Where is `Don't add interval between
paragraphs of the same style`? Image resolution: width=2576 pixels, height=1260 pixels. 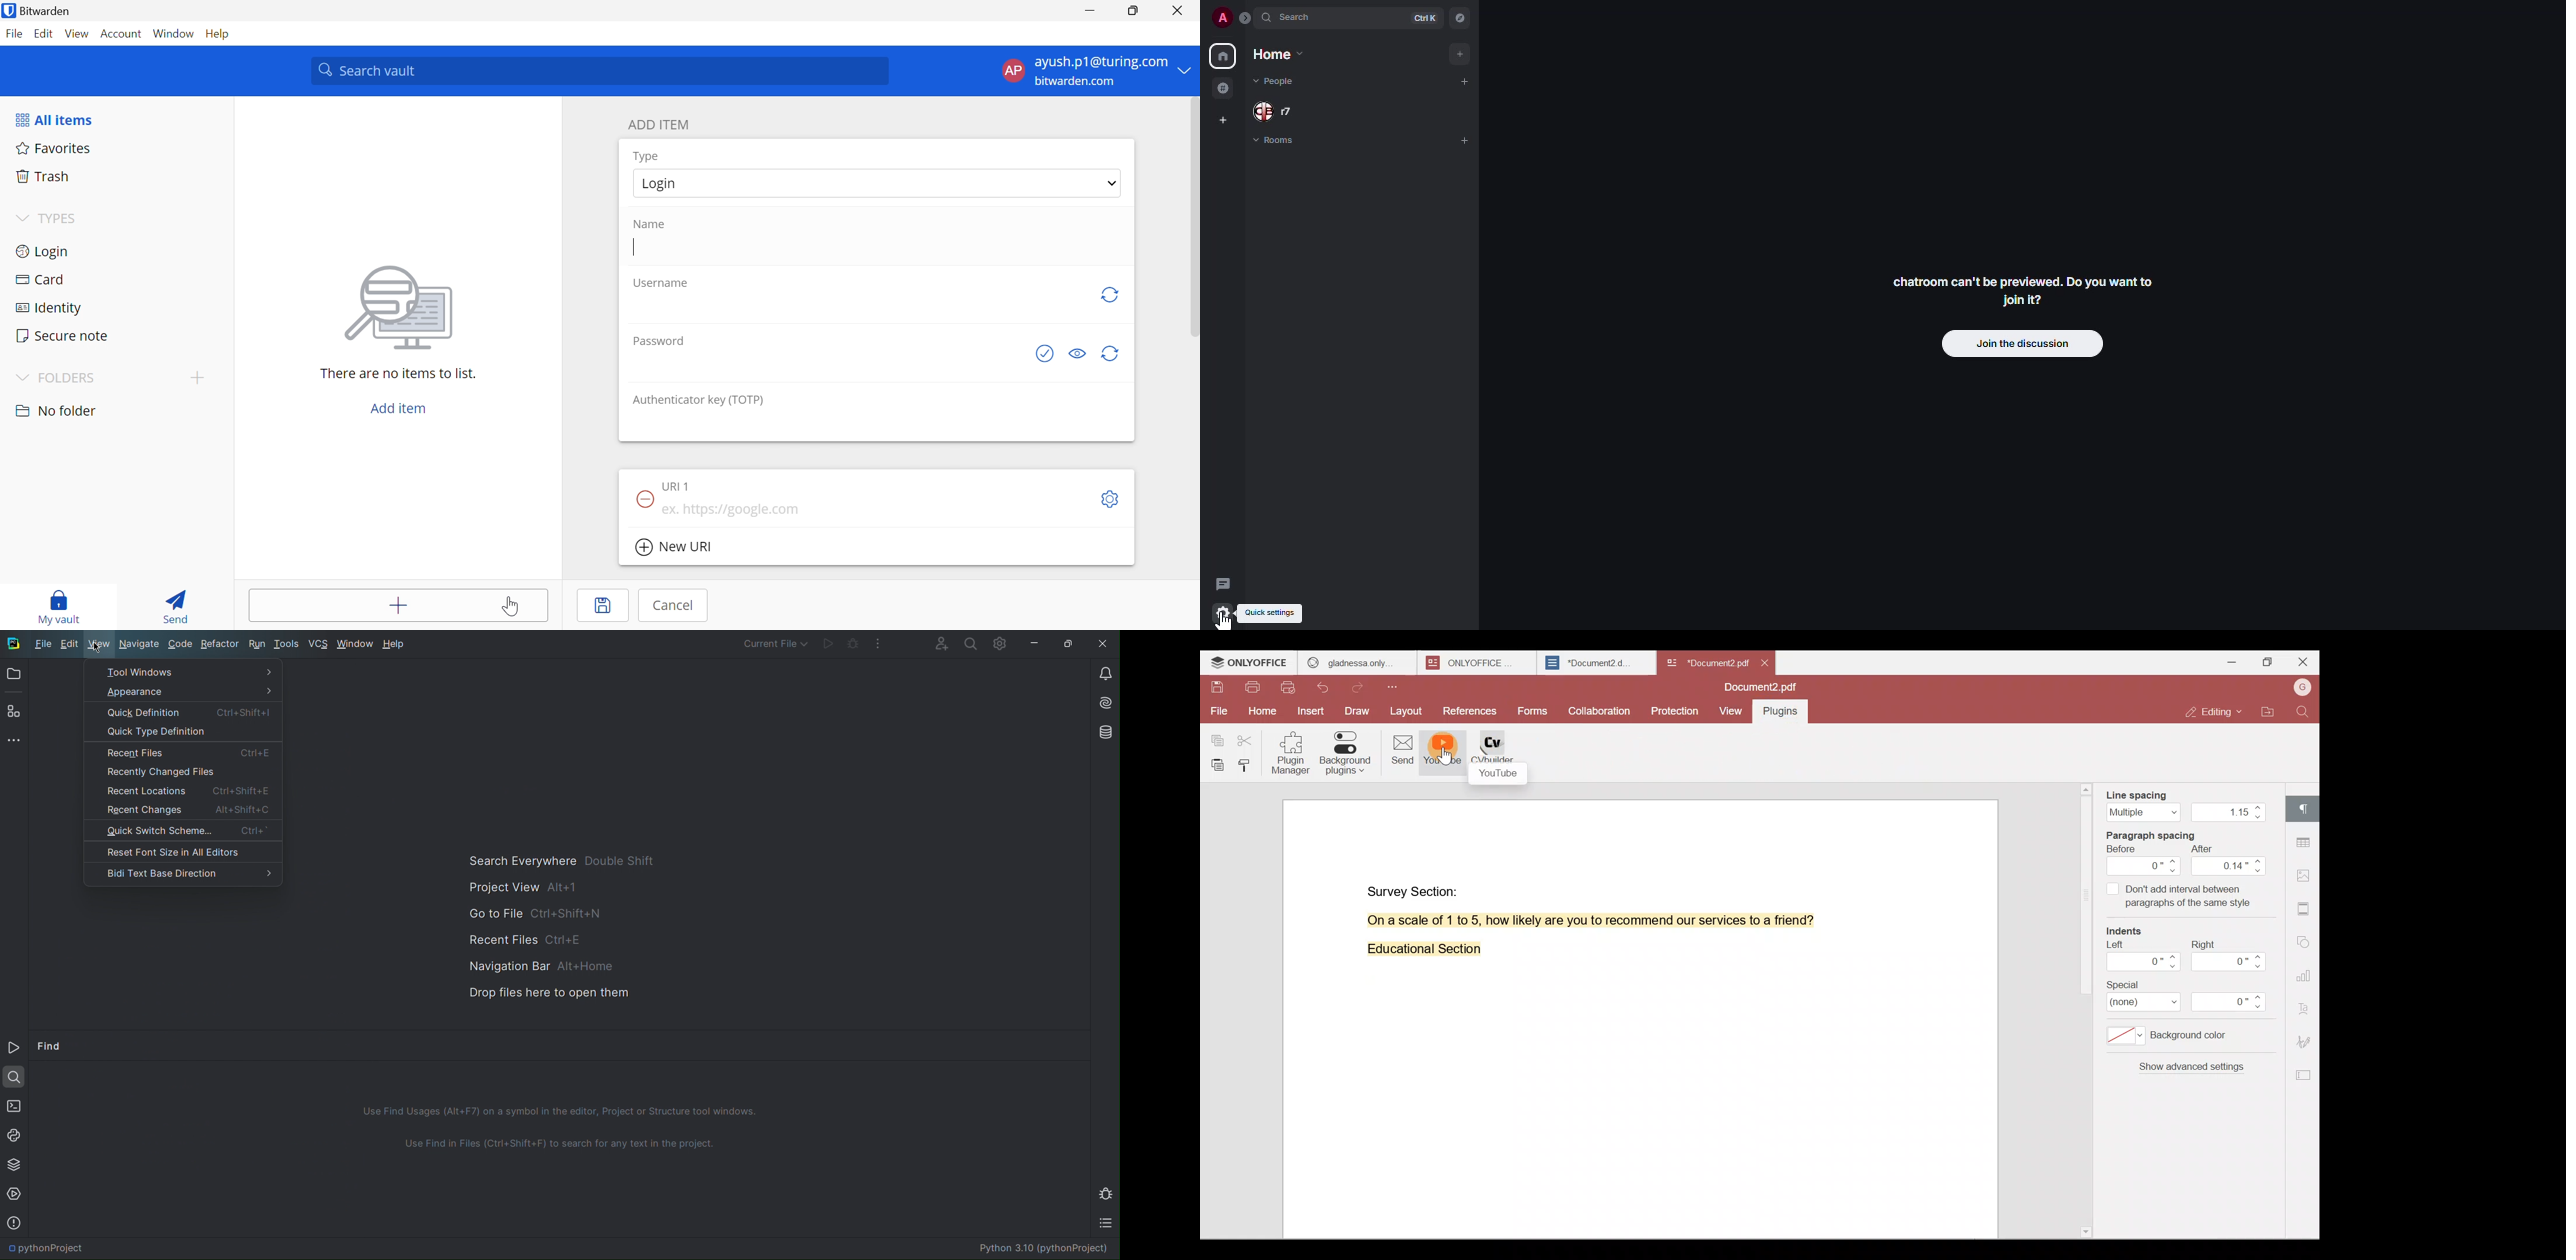 Don't add interval between
paragraphs of the same style is located at coordinates (2178, 898).